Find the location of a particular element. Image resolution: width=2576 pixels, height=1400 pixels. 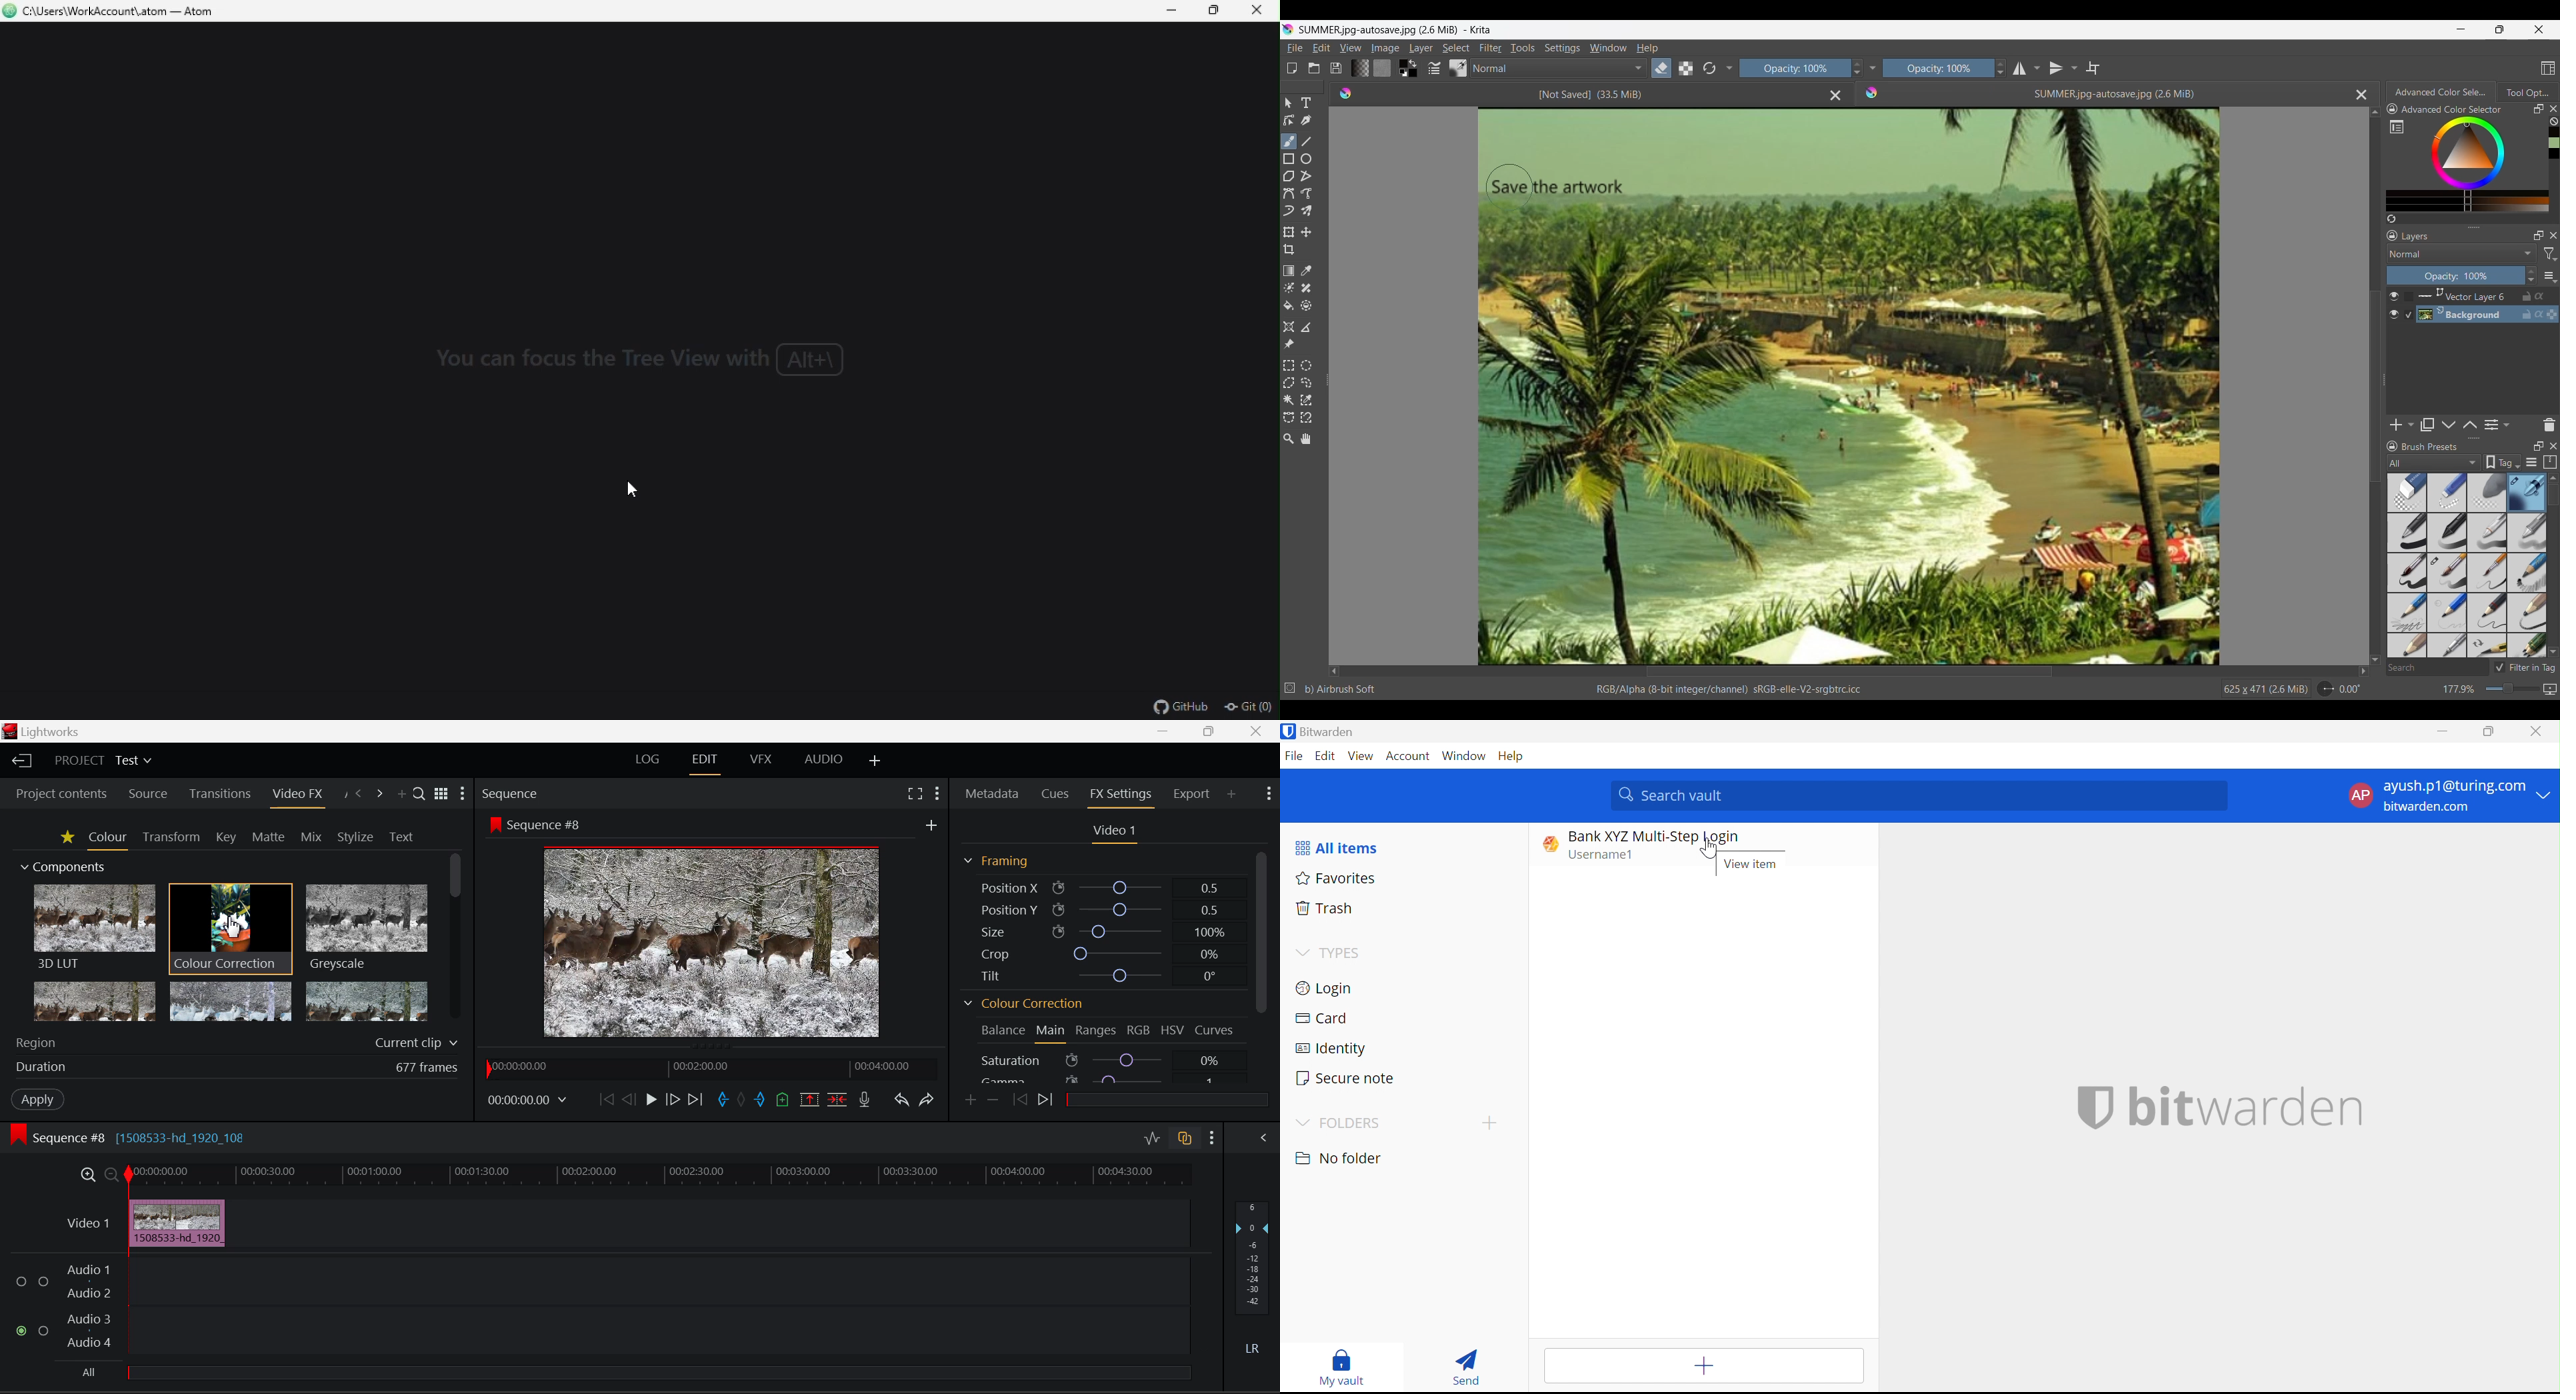

Go Forward is located at coordinates (672, 1102).